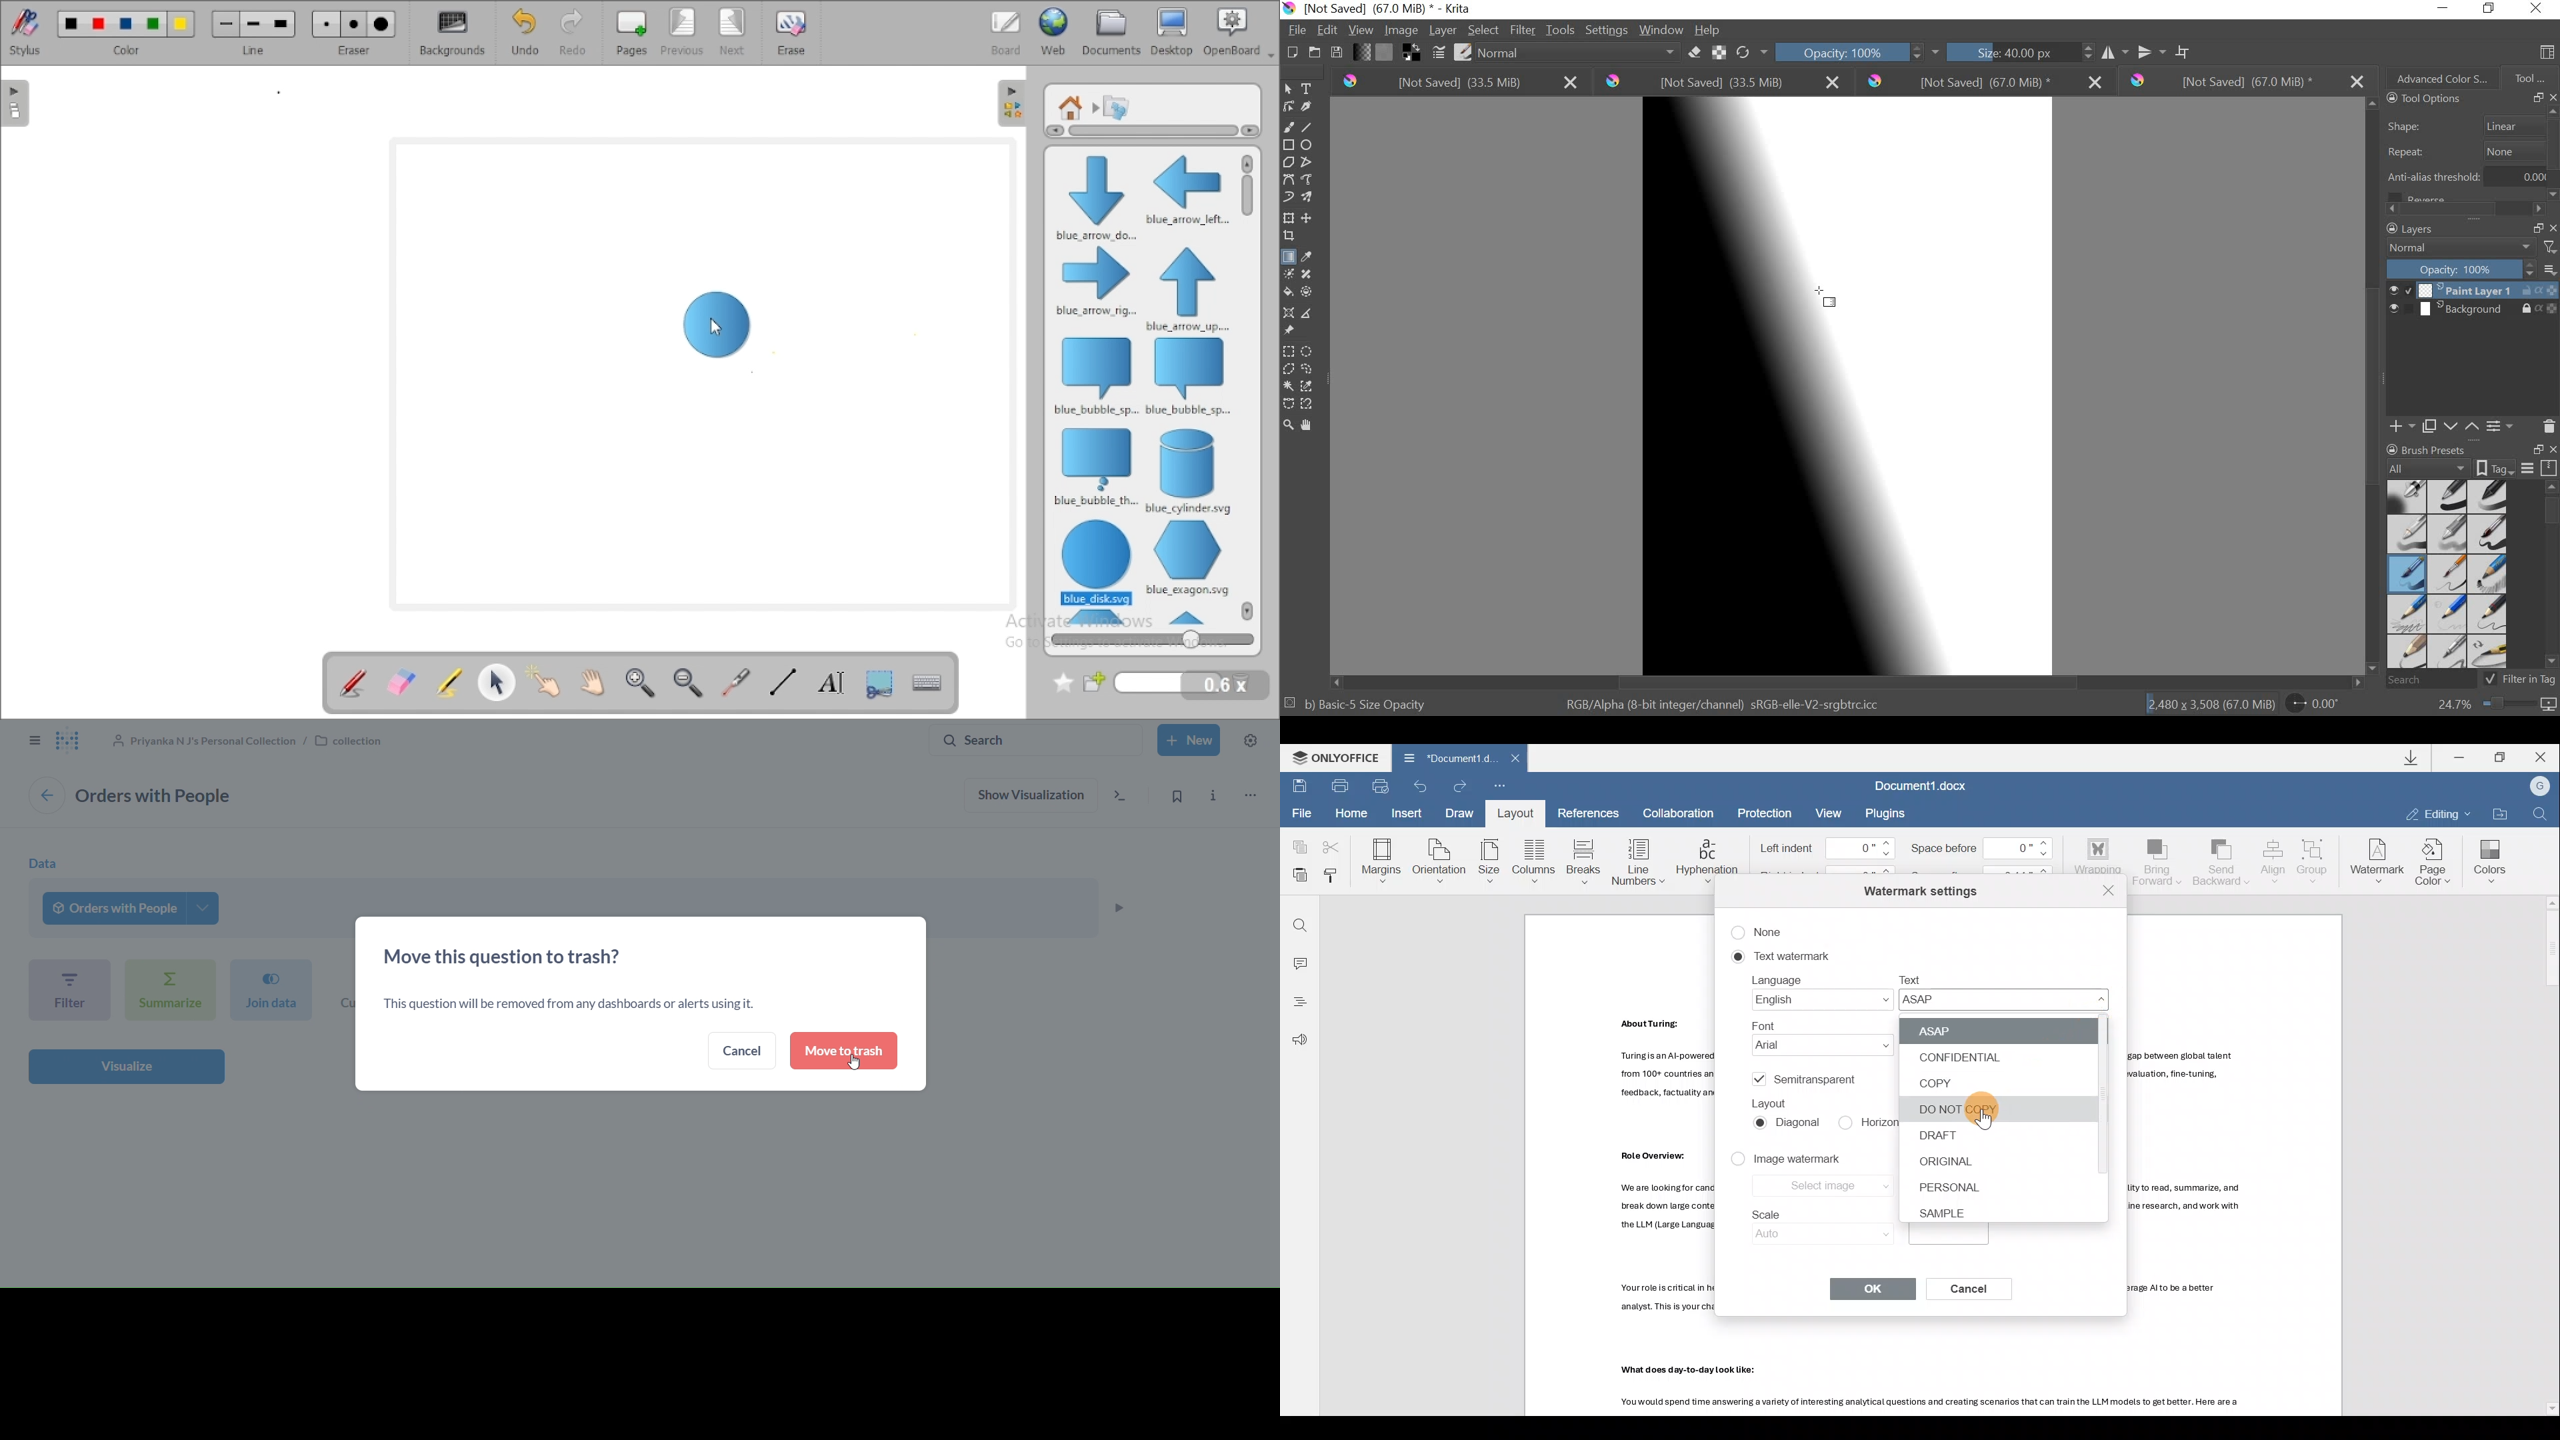 The image size is (2576, 1456). Describe the element at coordinates (1299, 921) in the screenshot. I see `Find` at that location.